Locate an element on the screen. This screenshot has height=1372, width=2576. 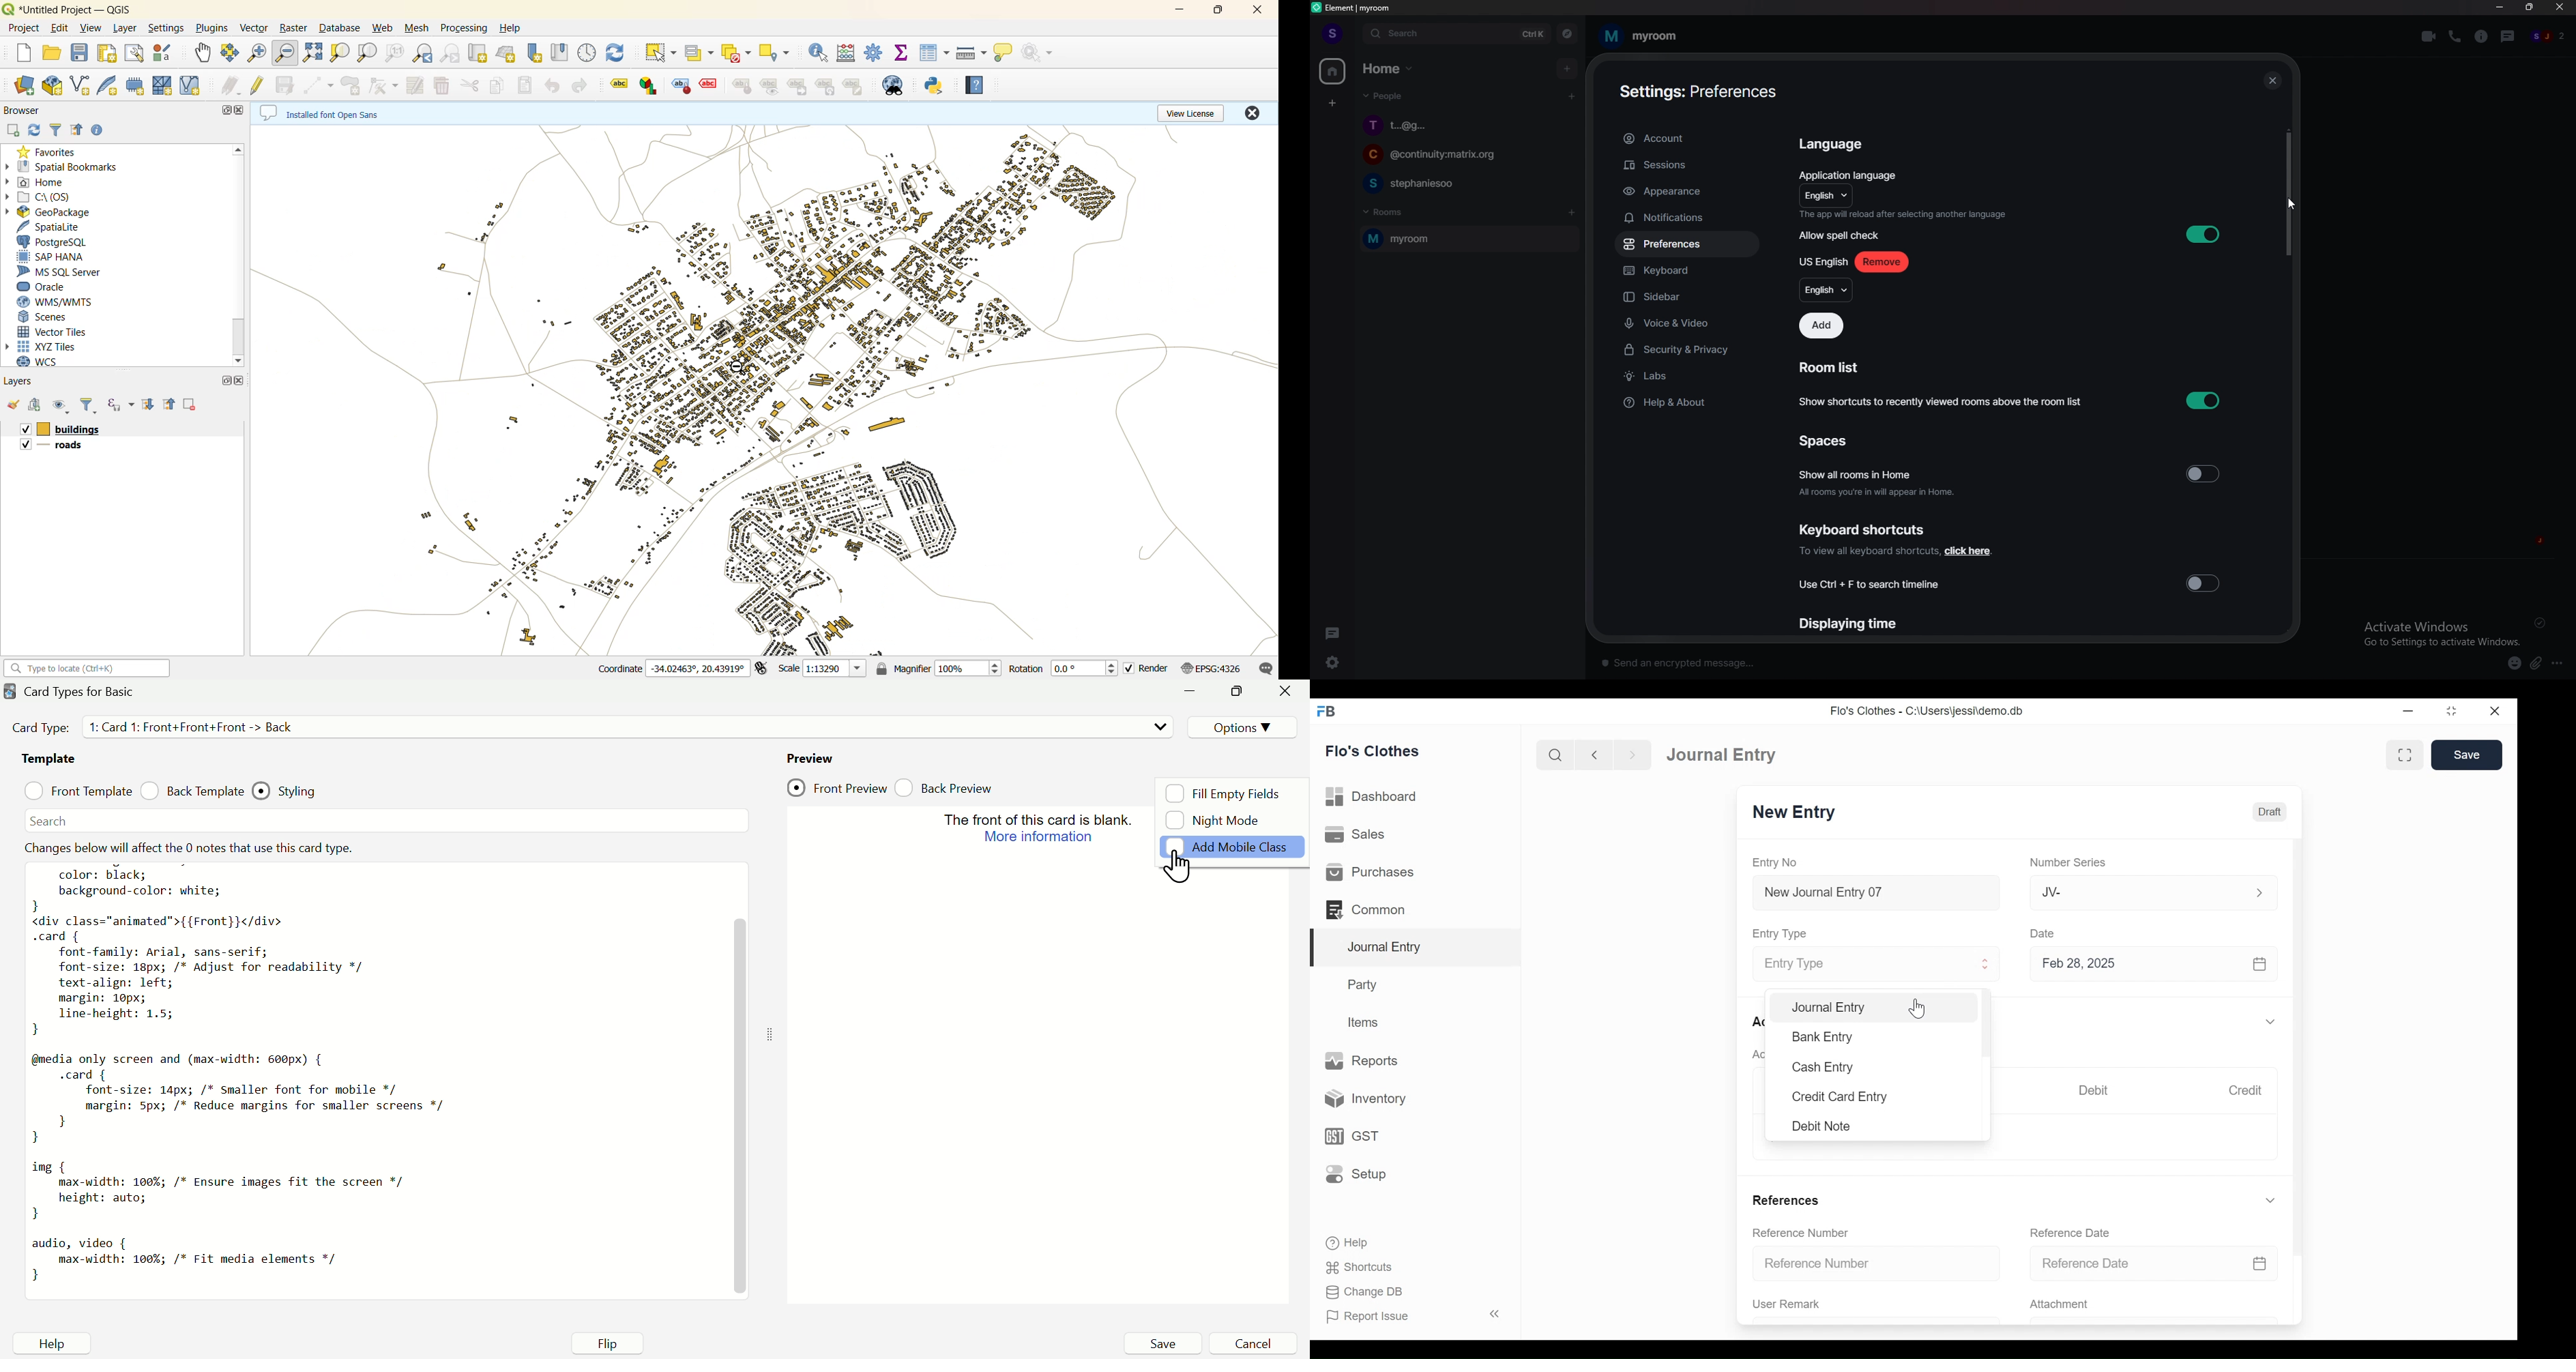
minimize is located at coordinates (2408, 712).